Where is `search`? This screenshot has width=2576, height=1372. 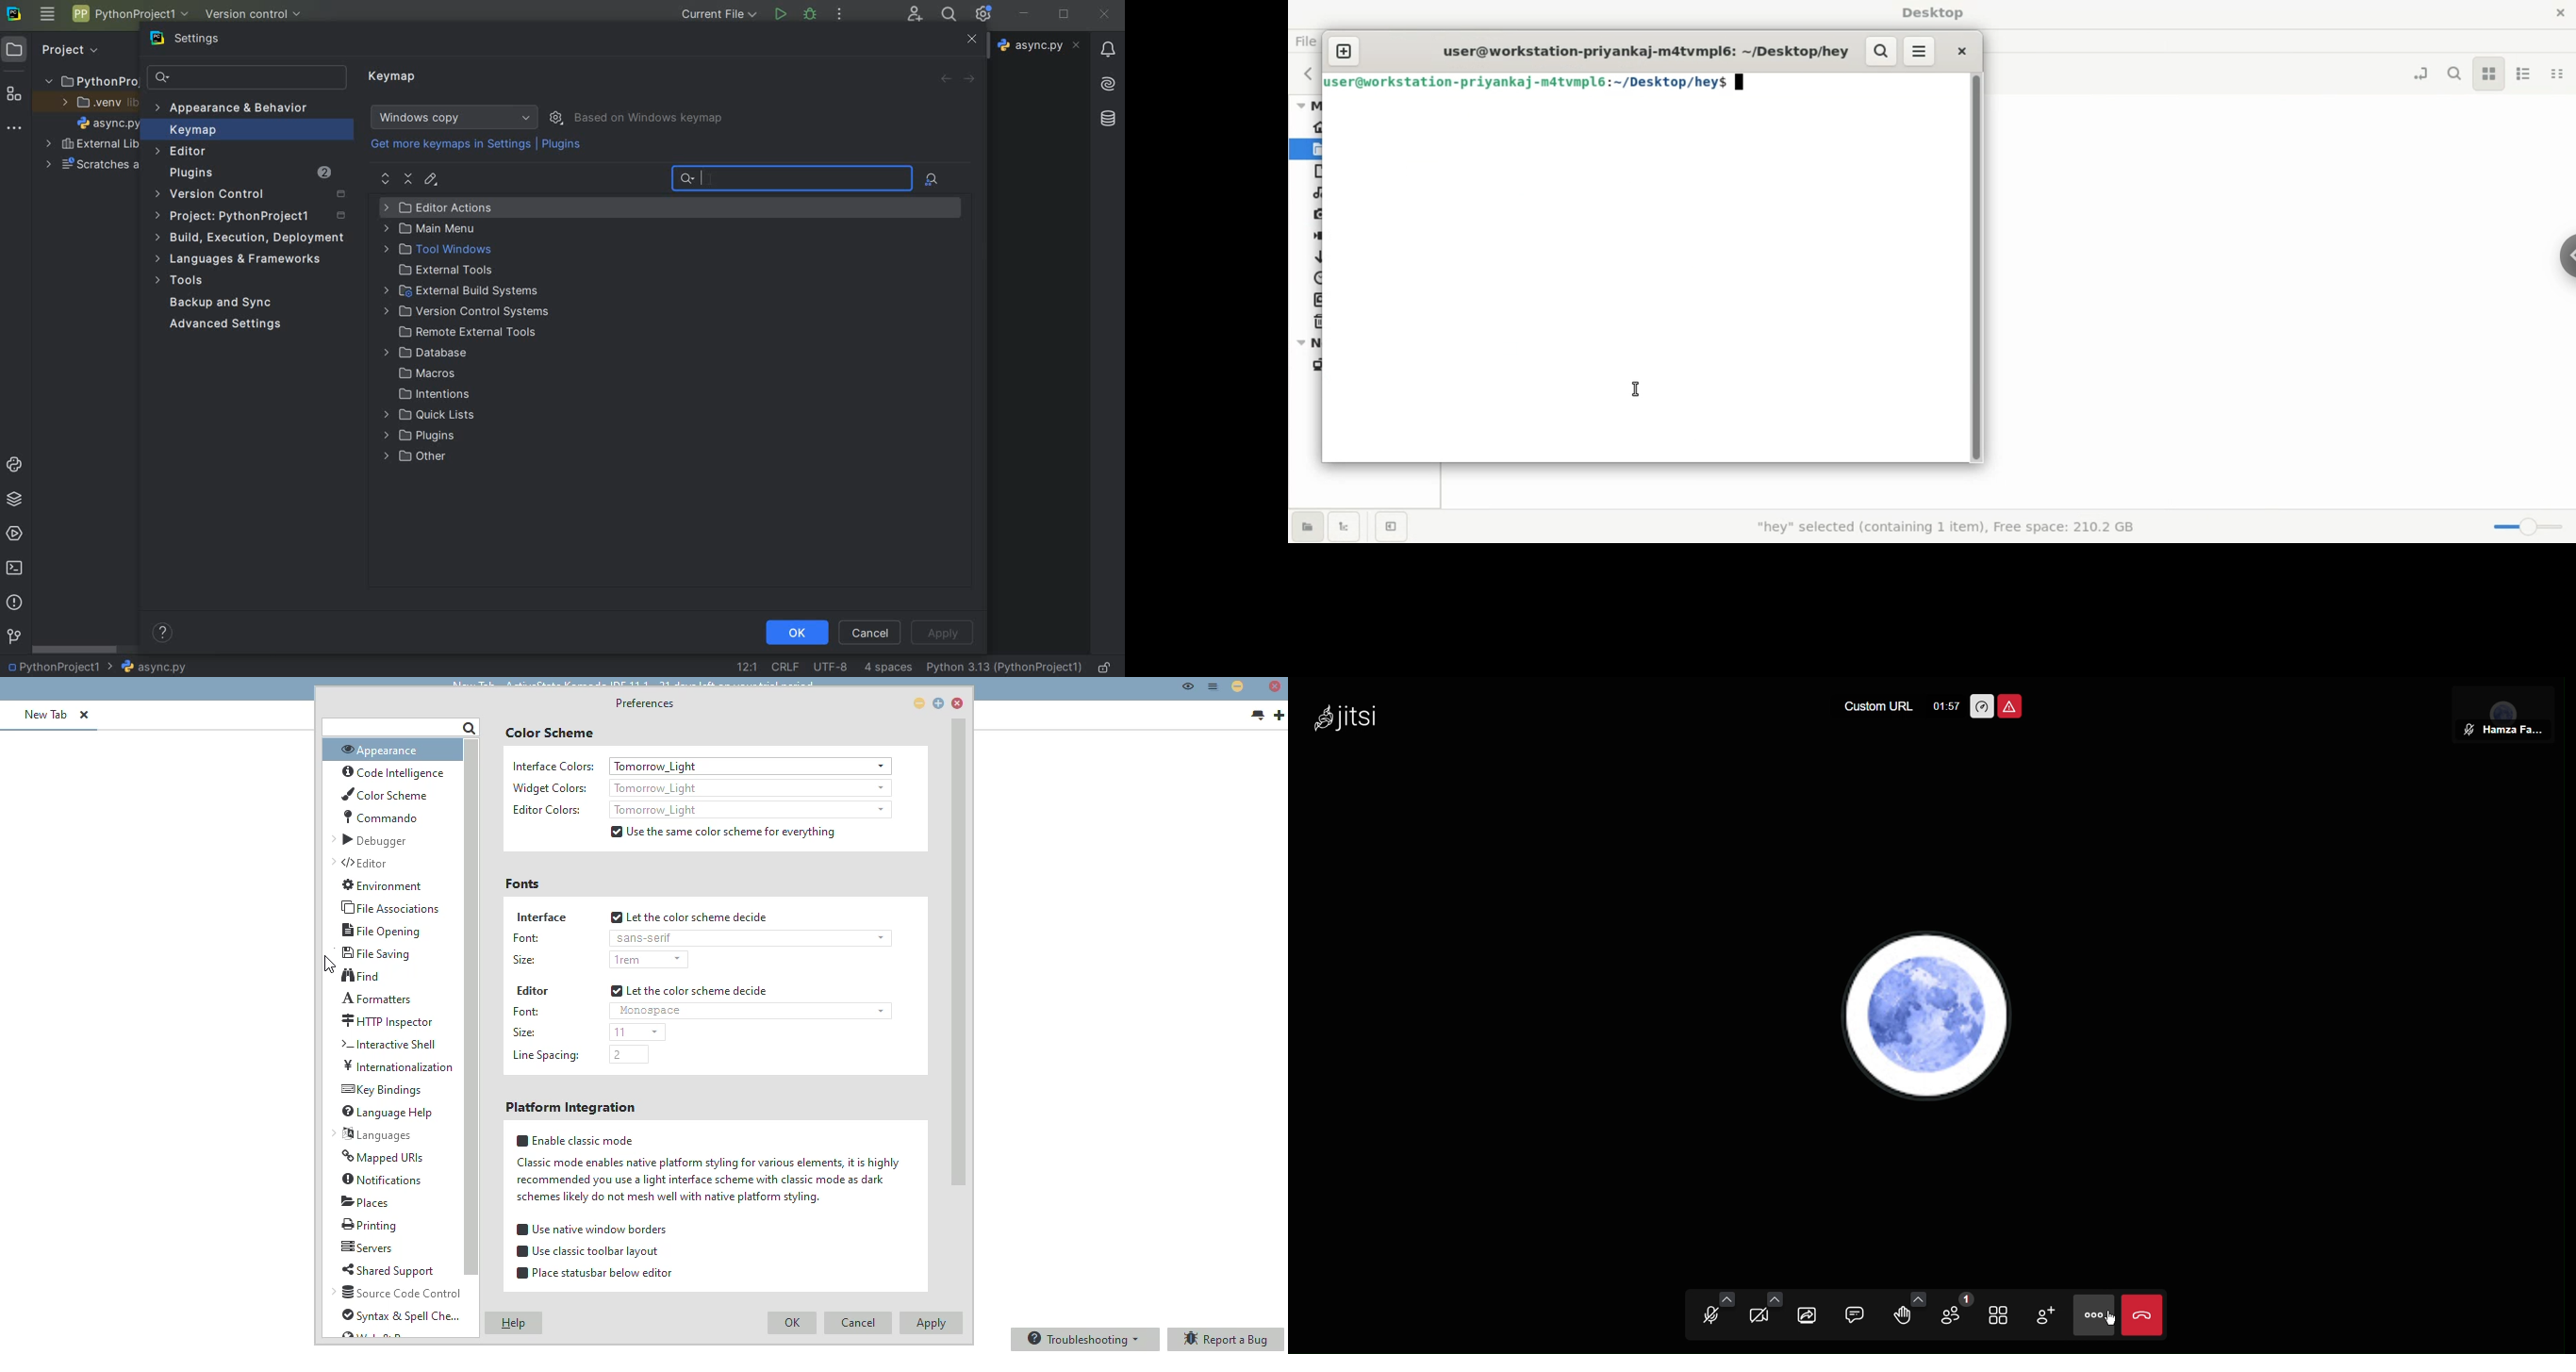
search is located at coordinates (1882, 50).